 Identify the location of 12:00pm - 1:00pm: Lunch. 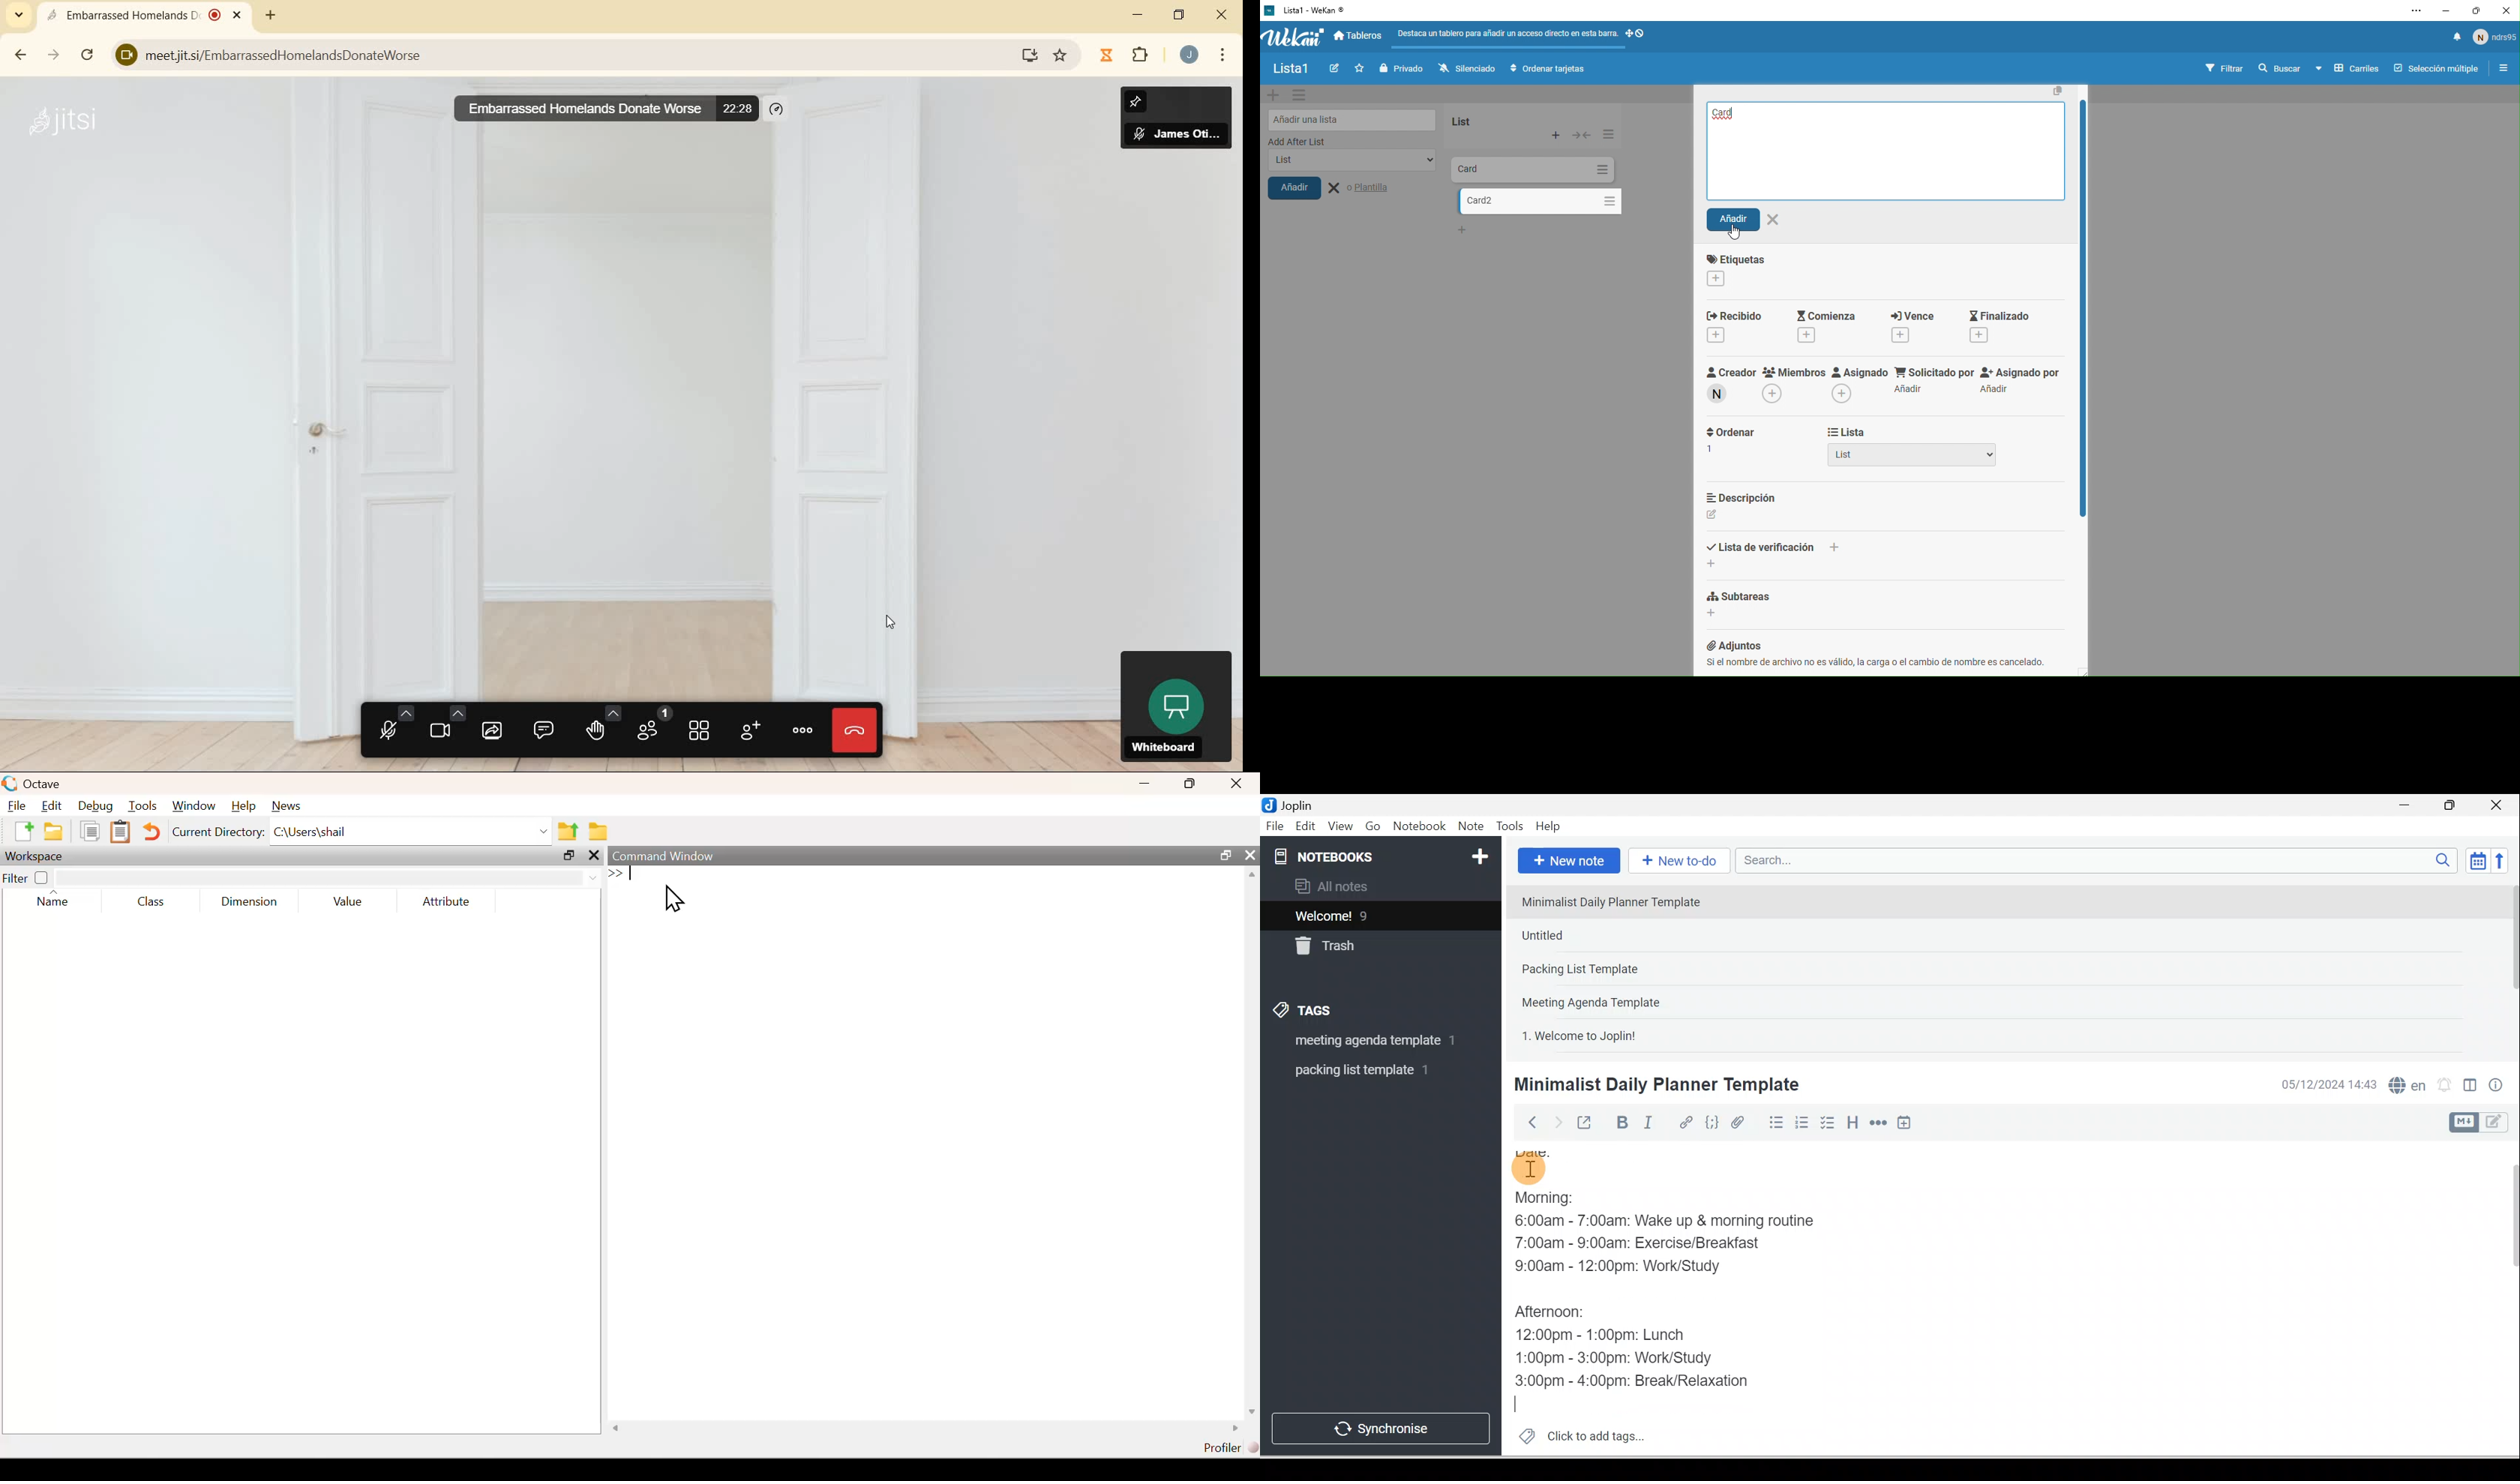
(1618, 1334).